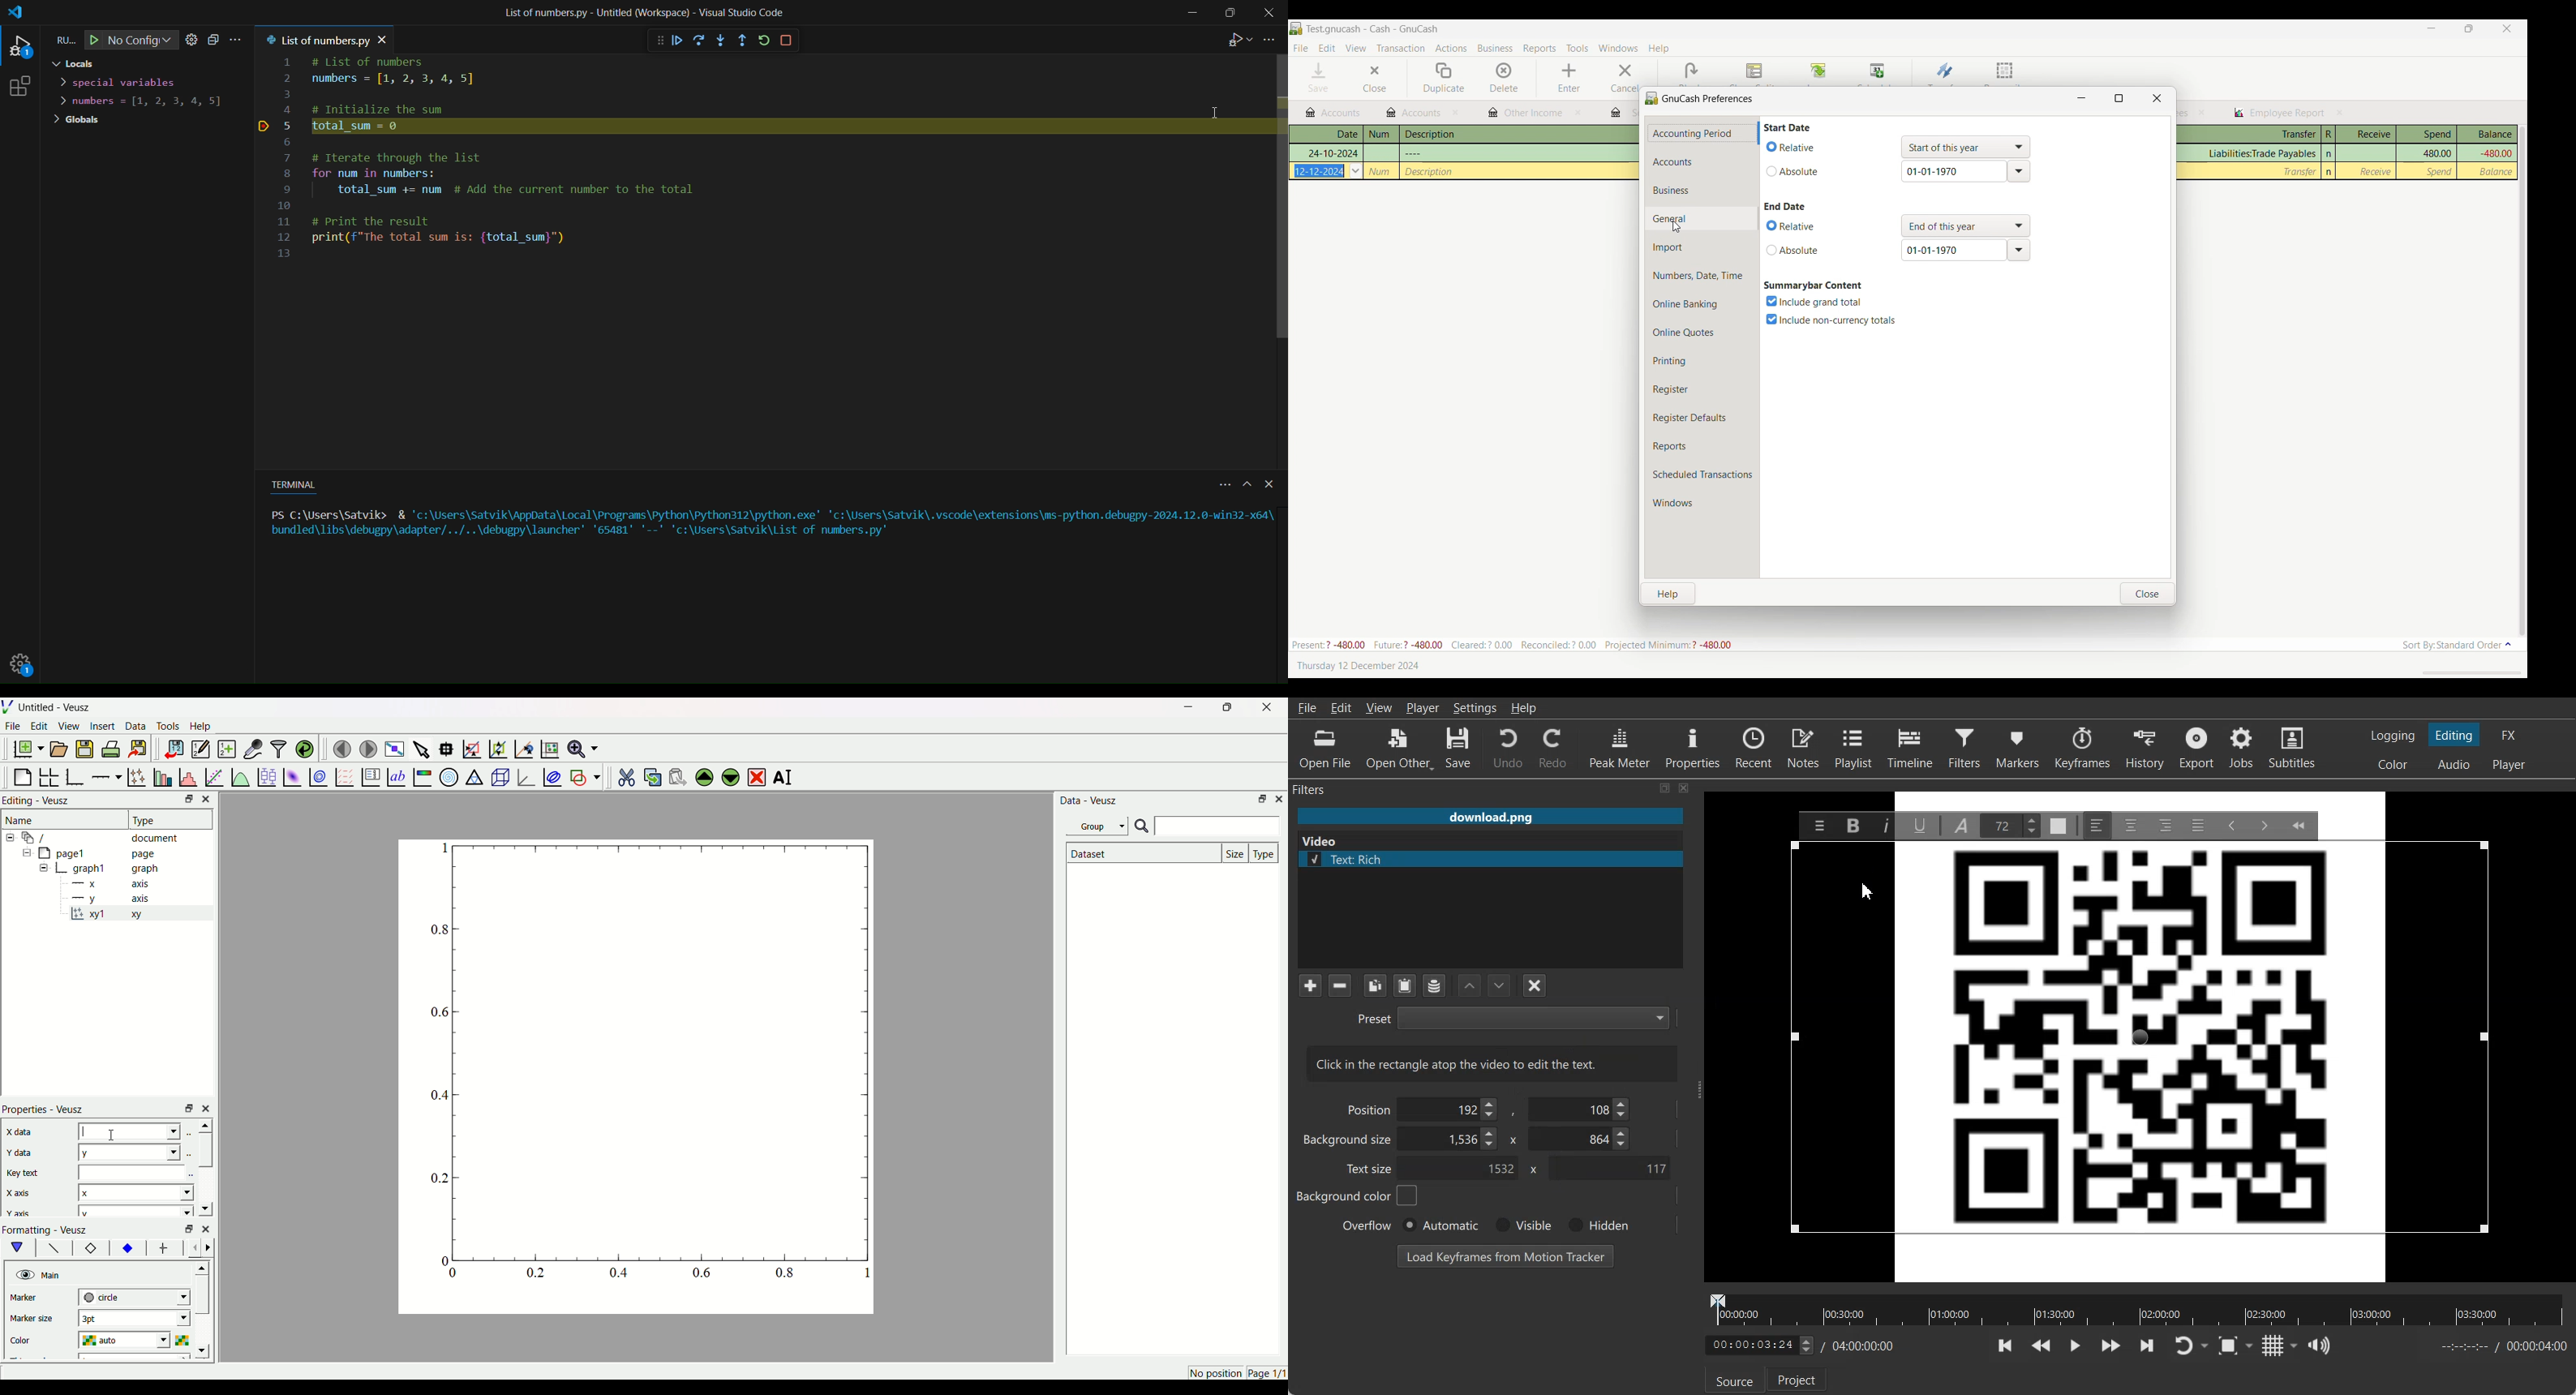  Describe the element at coordinates (2328, 134) in the screenshot. I see `R column` at that location.